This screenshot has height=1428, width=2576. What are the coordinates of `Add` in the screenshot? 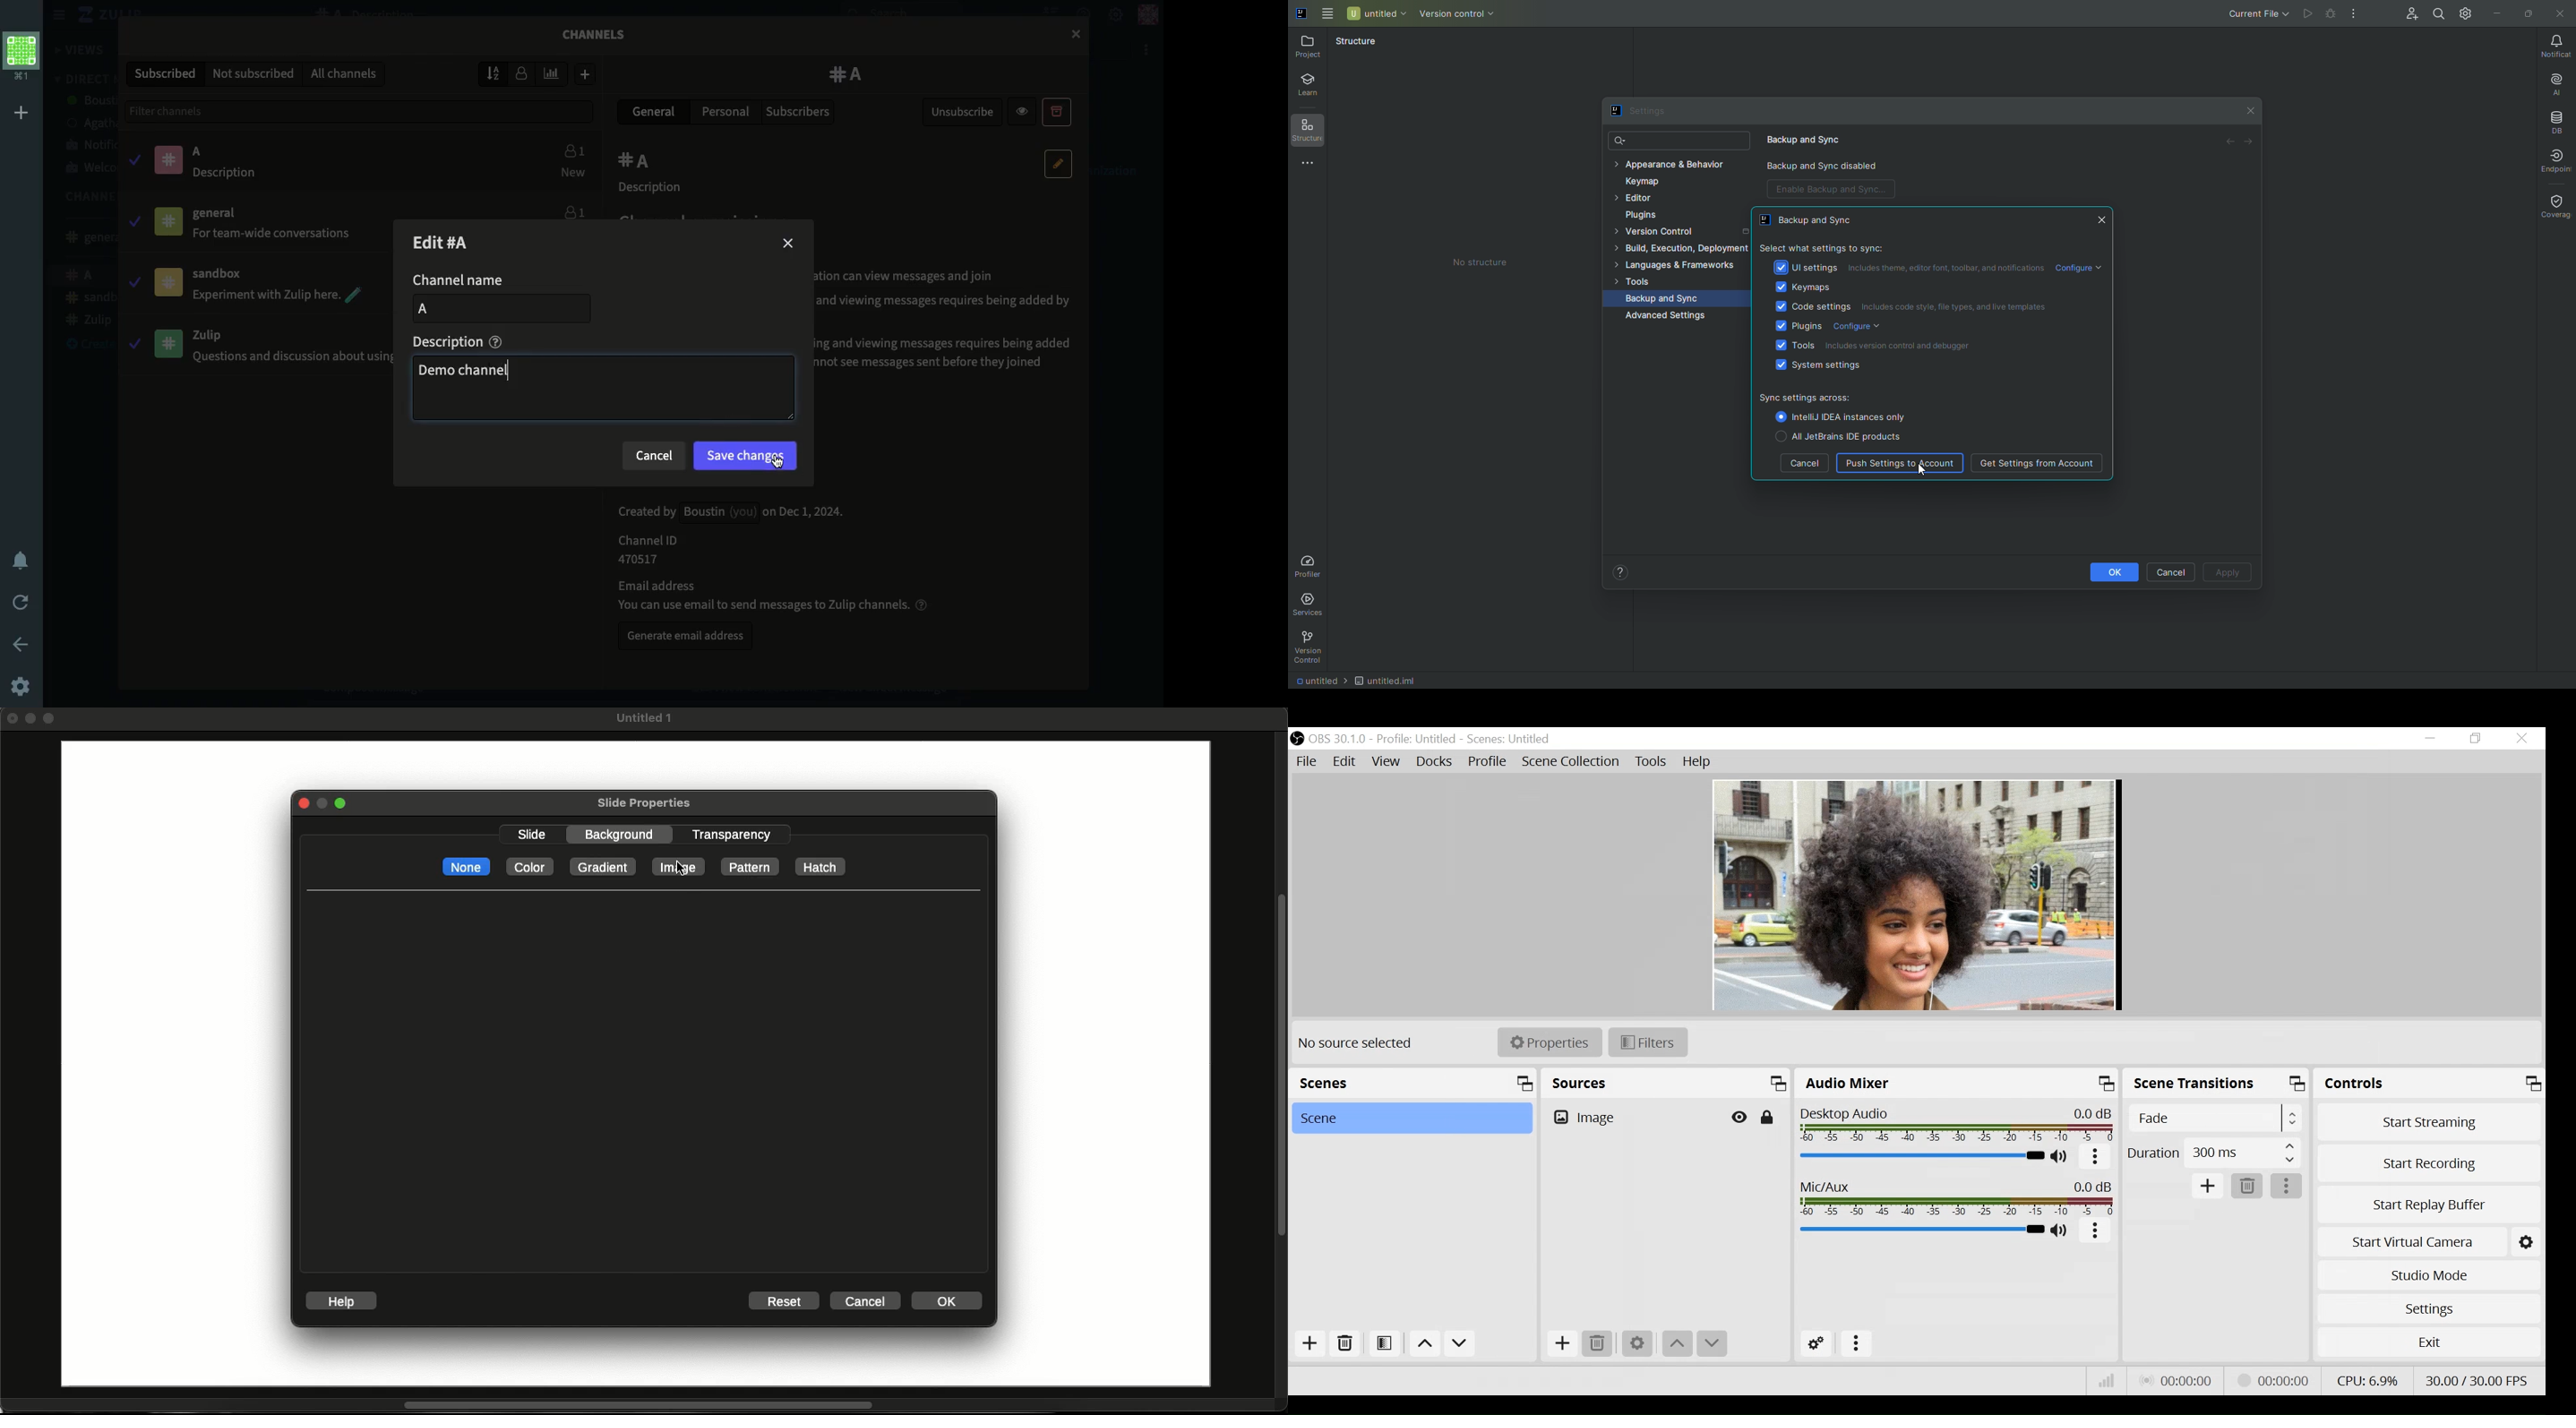 It's located at (585, 74).